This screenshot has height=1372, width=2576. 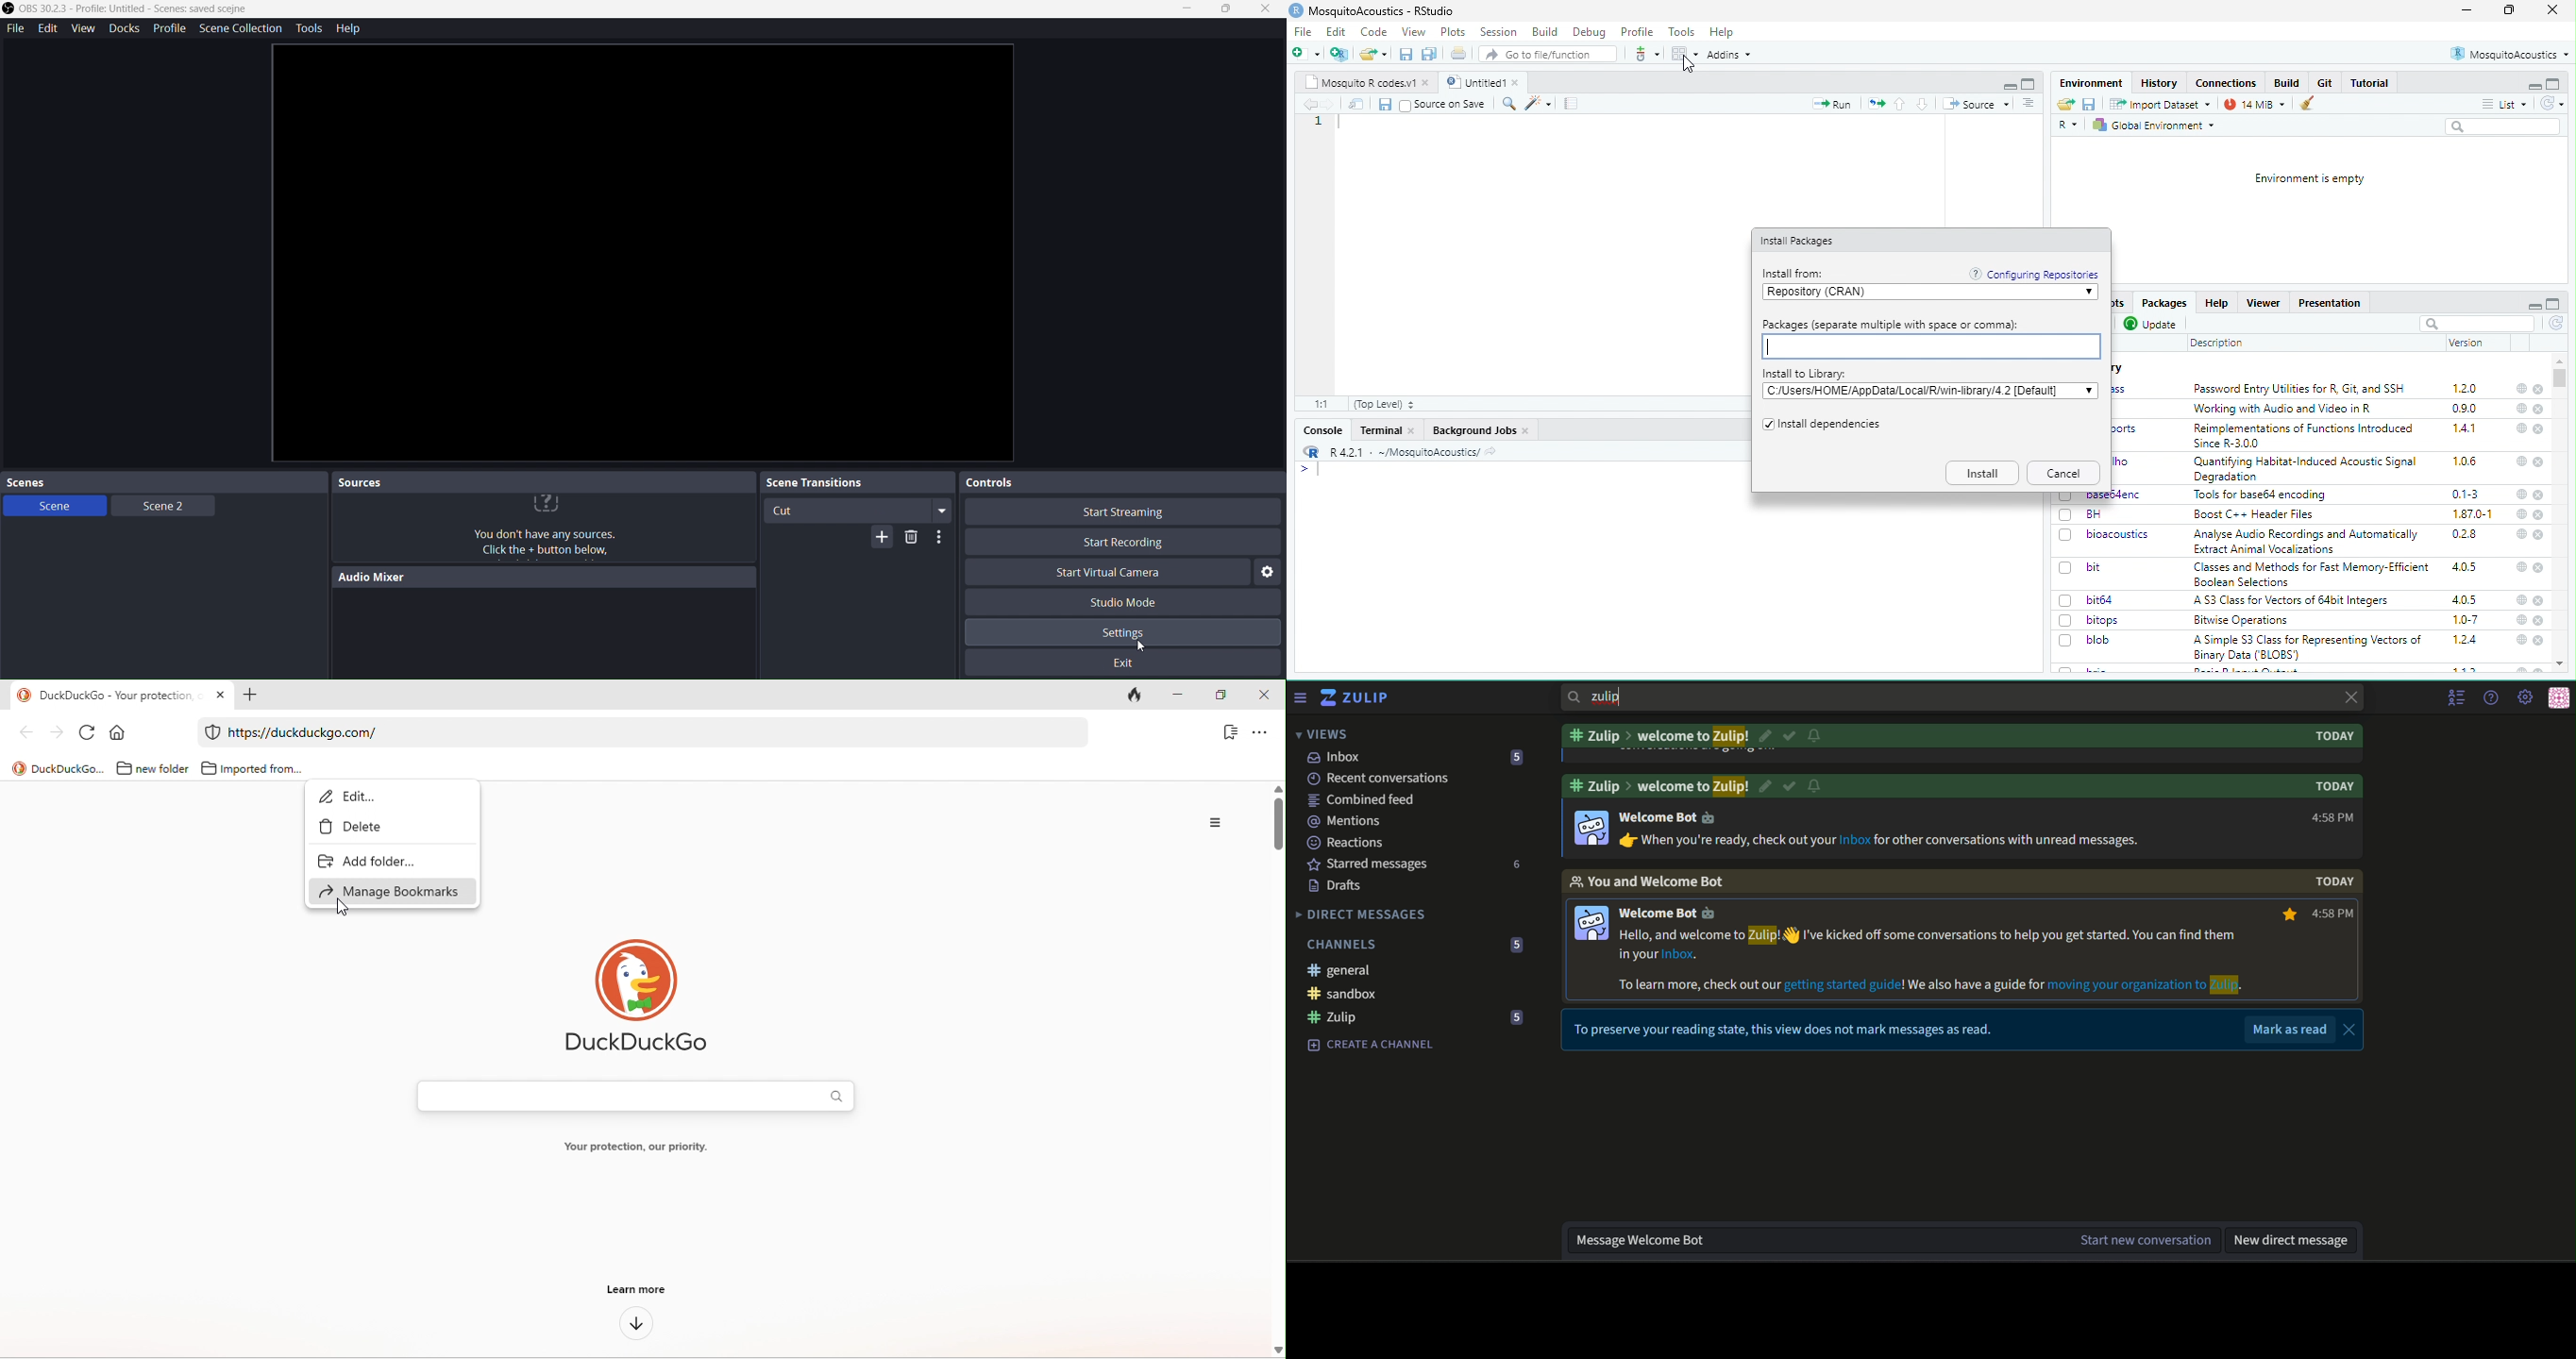 What do you see at coordinates (1728, 55) in the screenshot?
I see `Addins ` at bounding box center [1728, 55].